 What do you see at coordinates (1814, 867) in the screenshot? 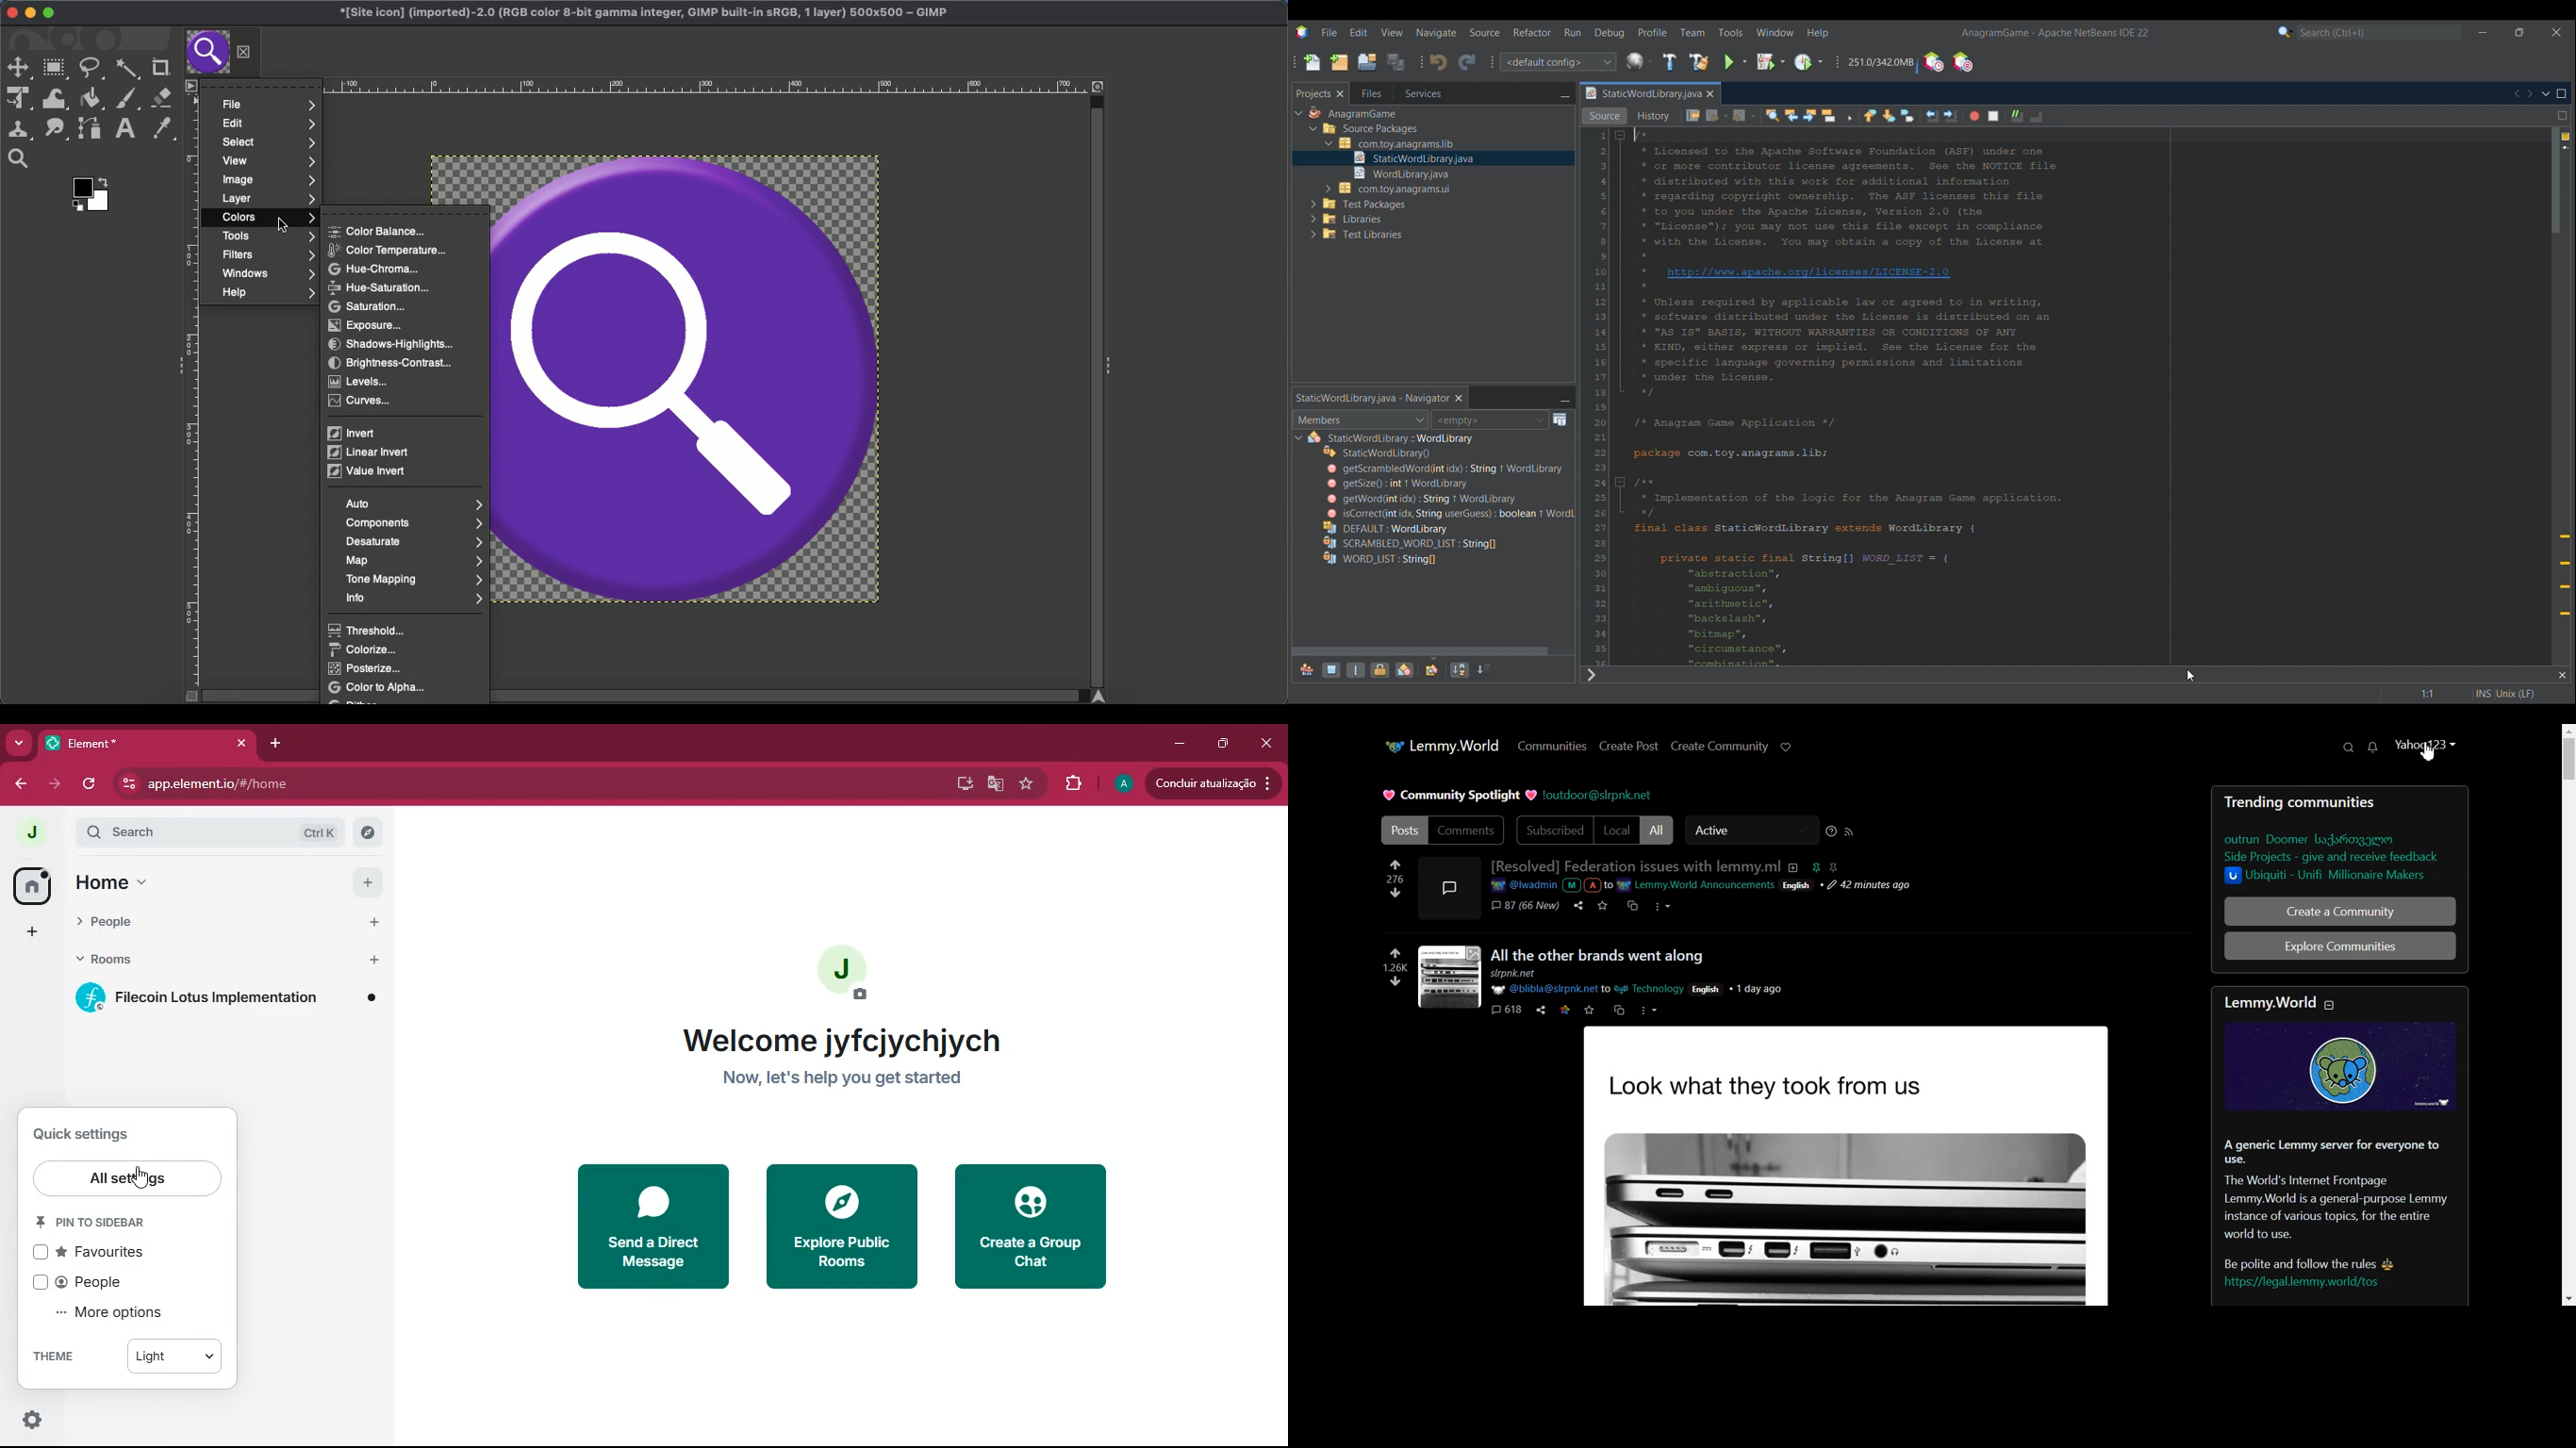
I see `pinned post` at bounding box center [1814, 867].